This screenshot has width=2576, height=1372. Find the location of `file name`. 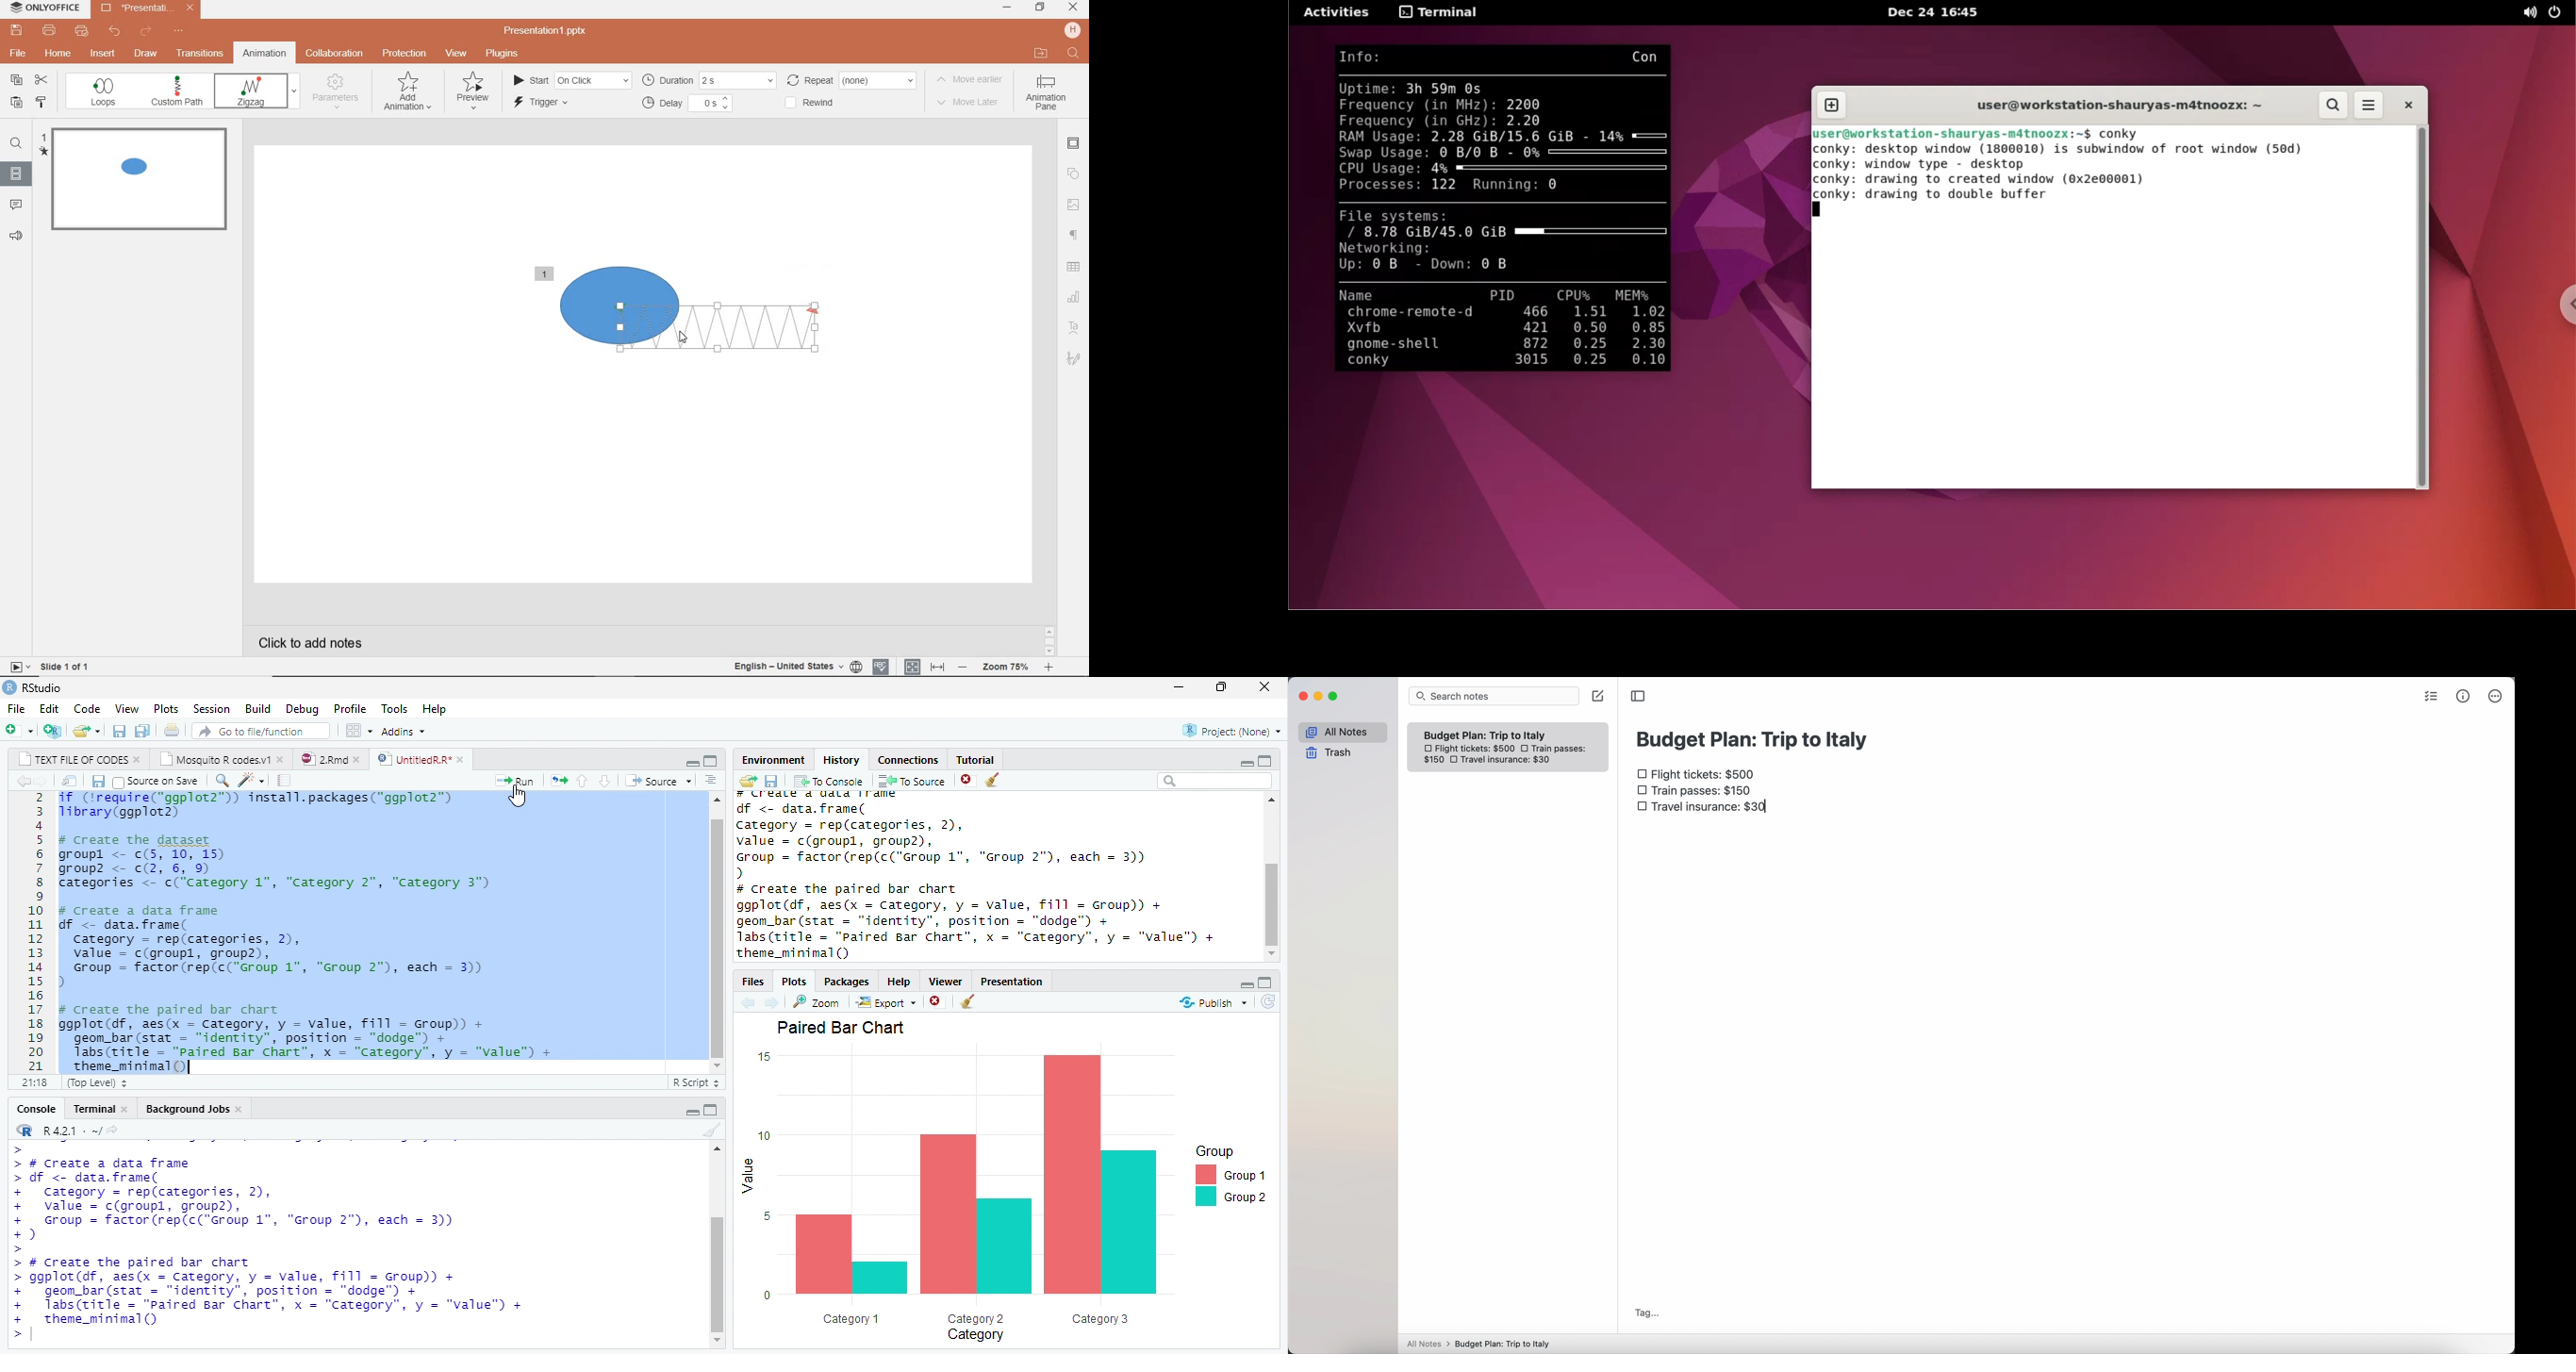

file name is located at coordinates (550, 31).